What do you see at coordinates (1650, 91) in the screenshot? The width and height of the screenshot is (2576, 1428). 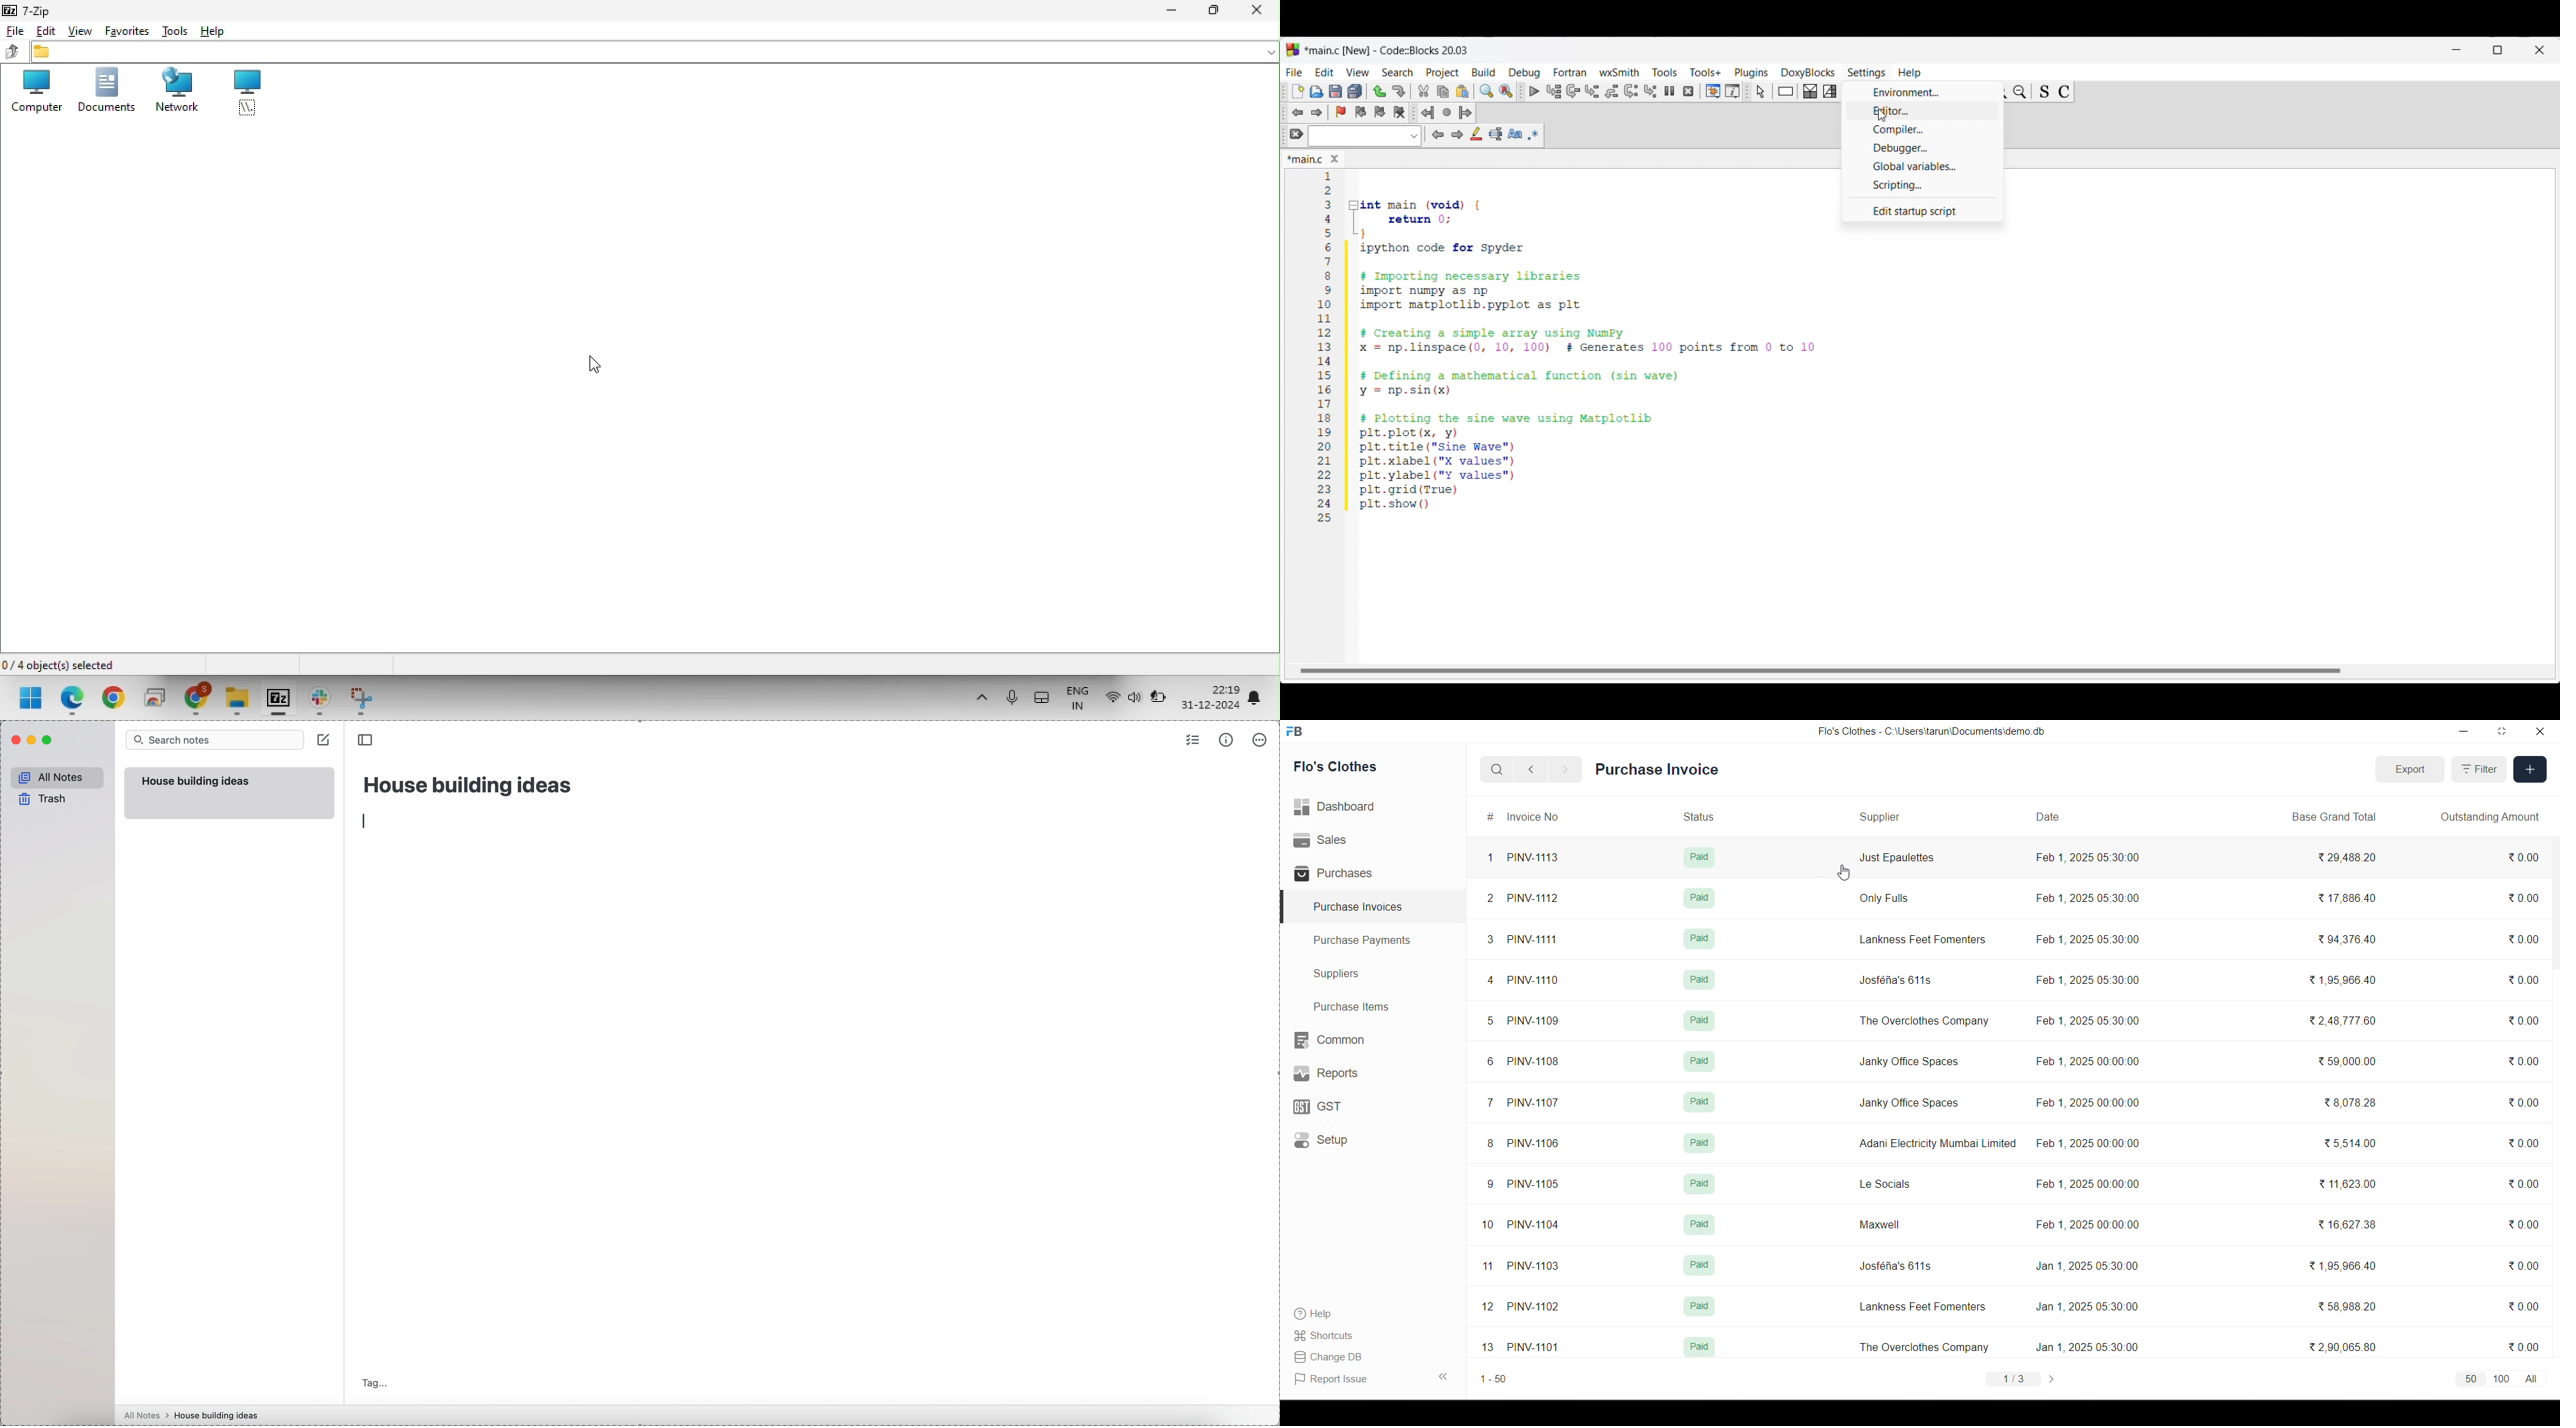 I see `Step into instruction` at bounding box center [1650, 91].